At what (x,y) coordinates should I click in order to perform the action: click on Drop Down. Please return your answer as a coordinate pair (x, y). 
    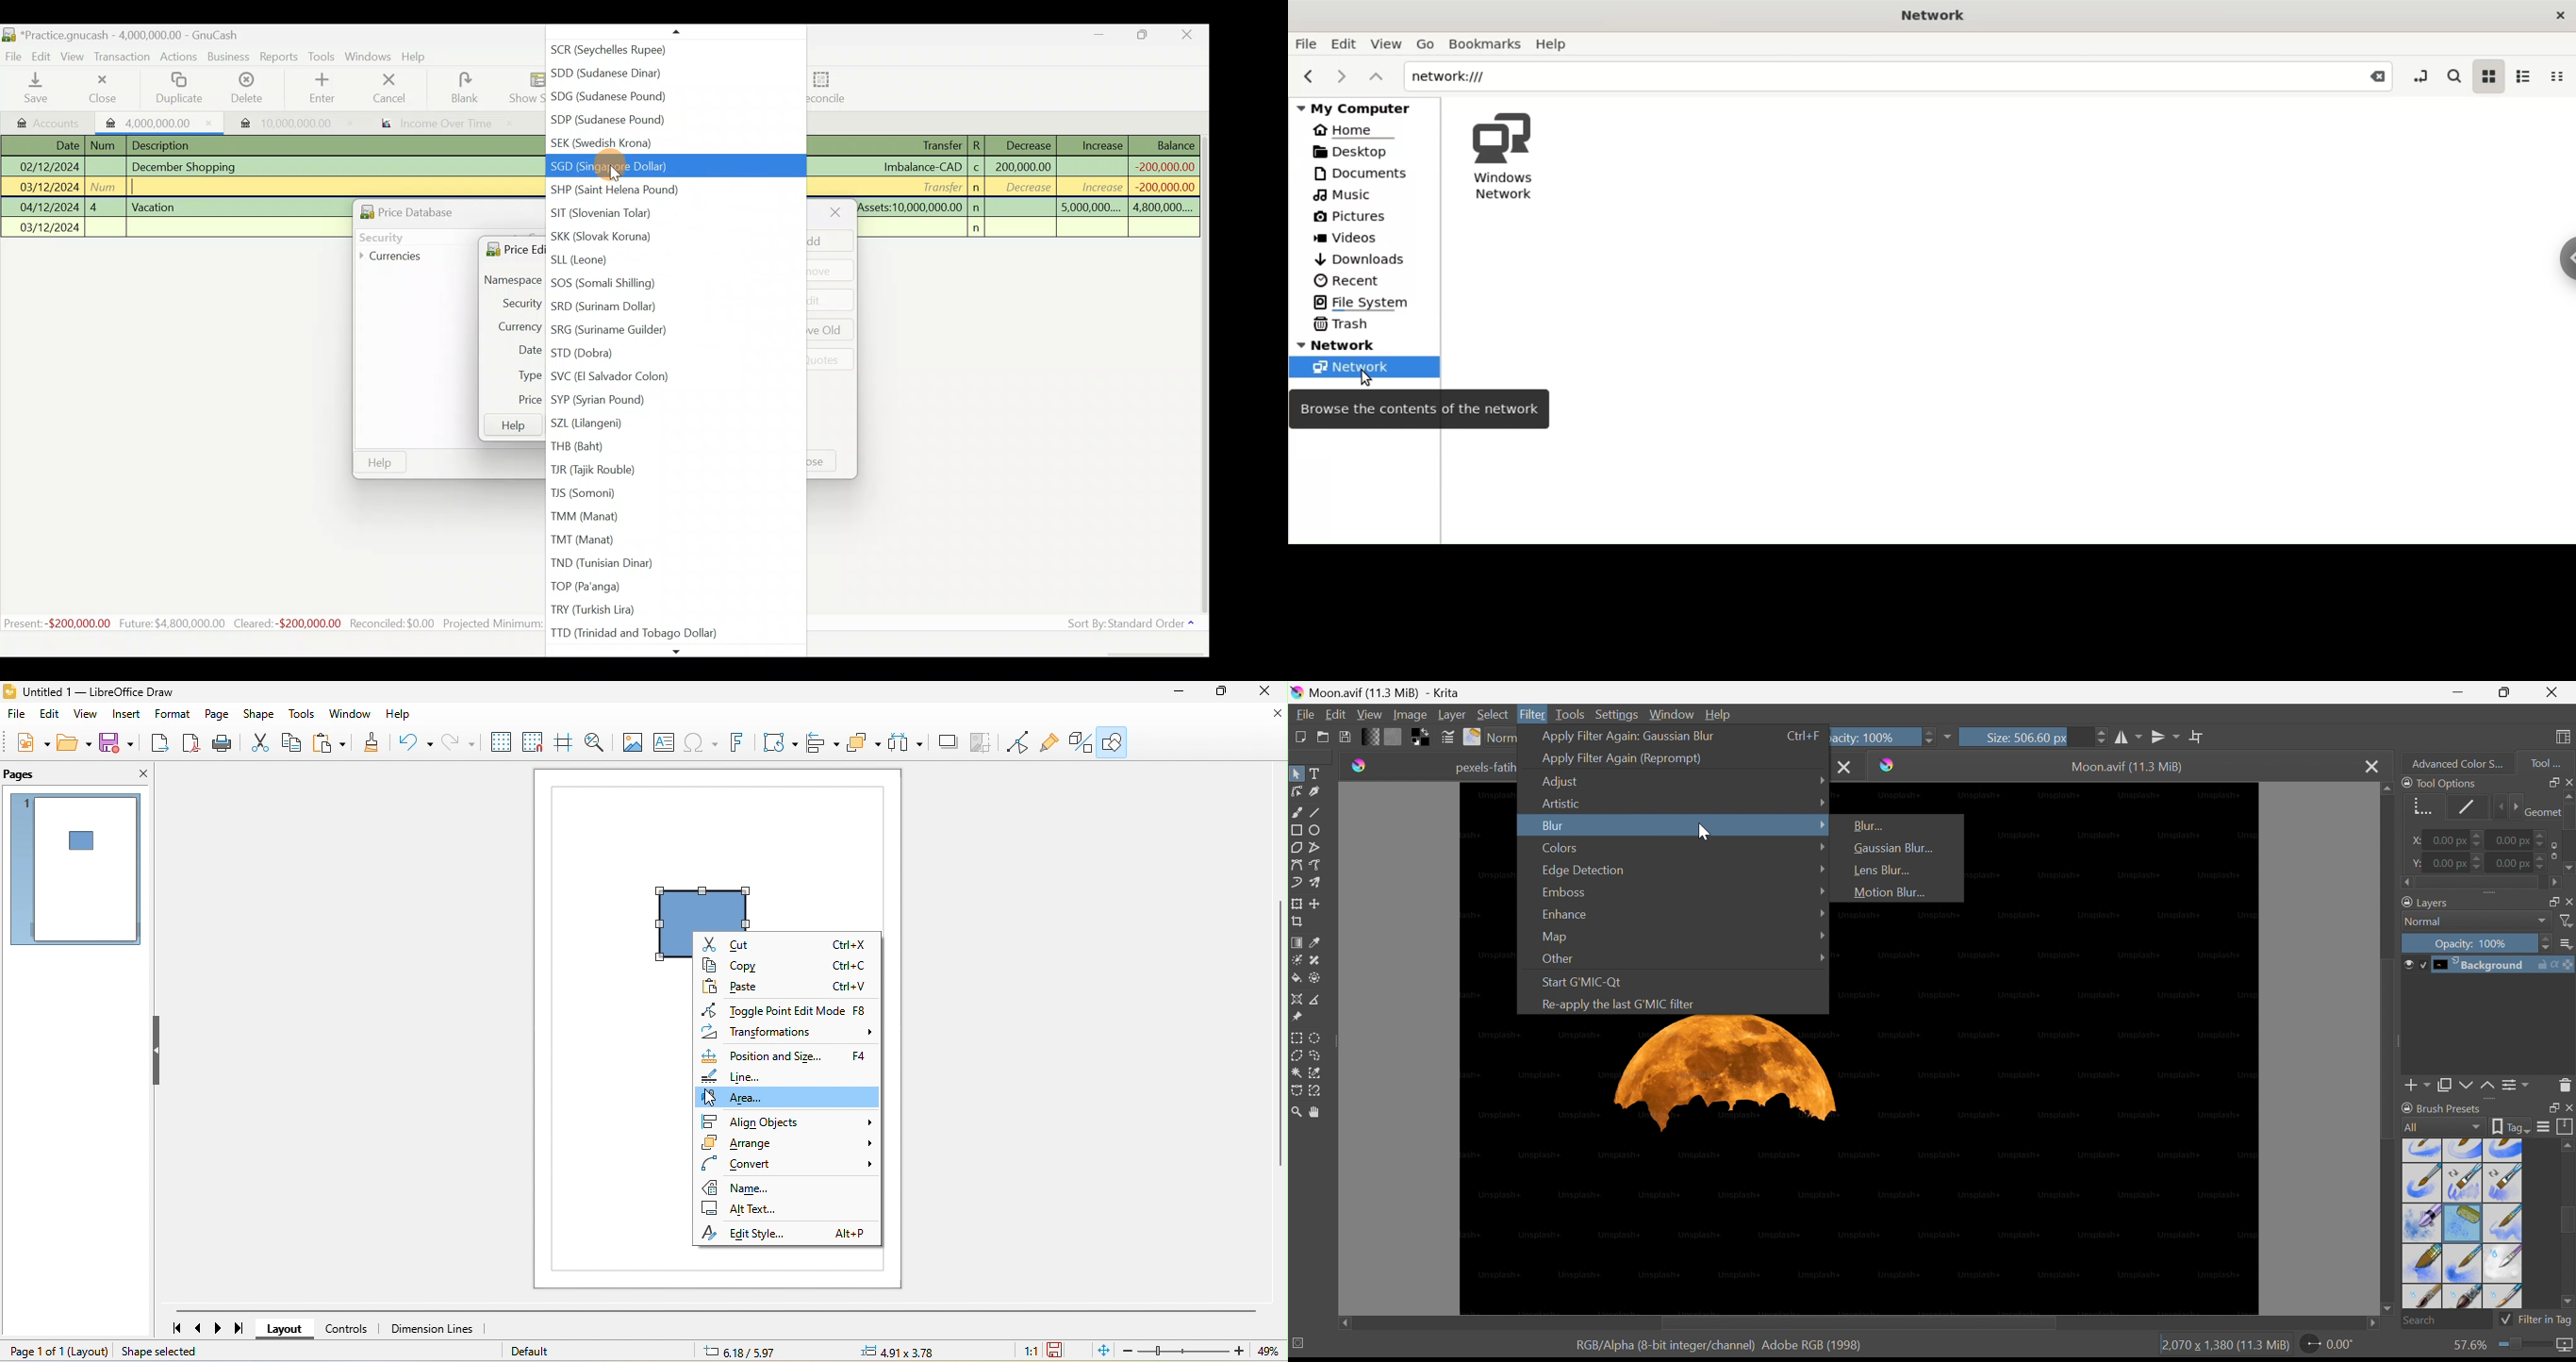
    Looking at the image, I should click on (1823, 778).